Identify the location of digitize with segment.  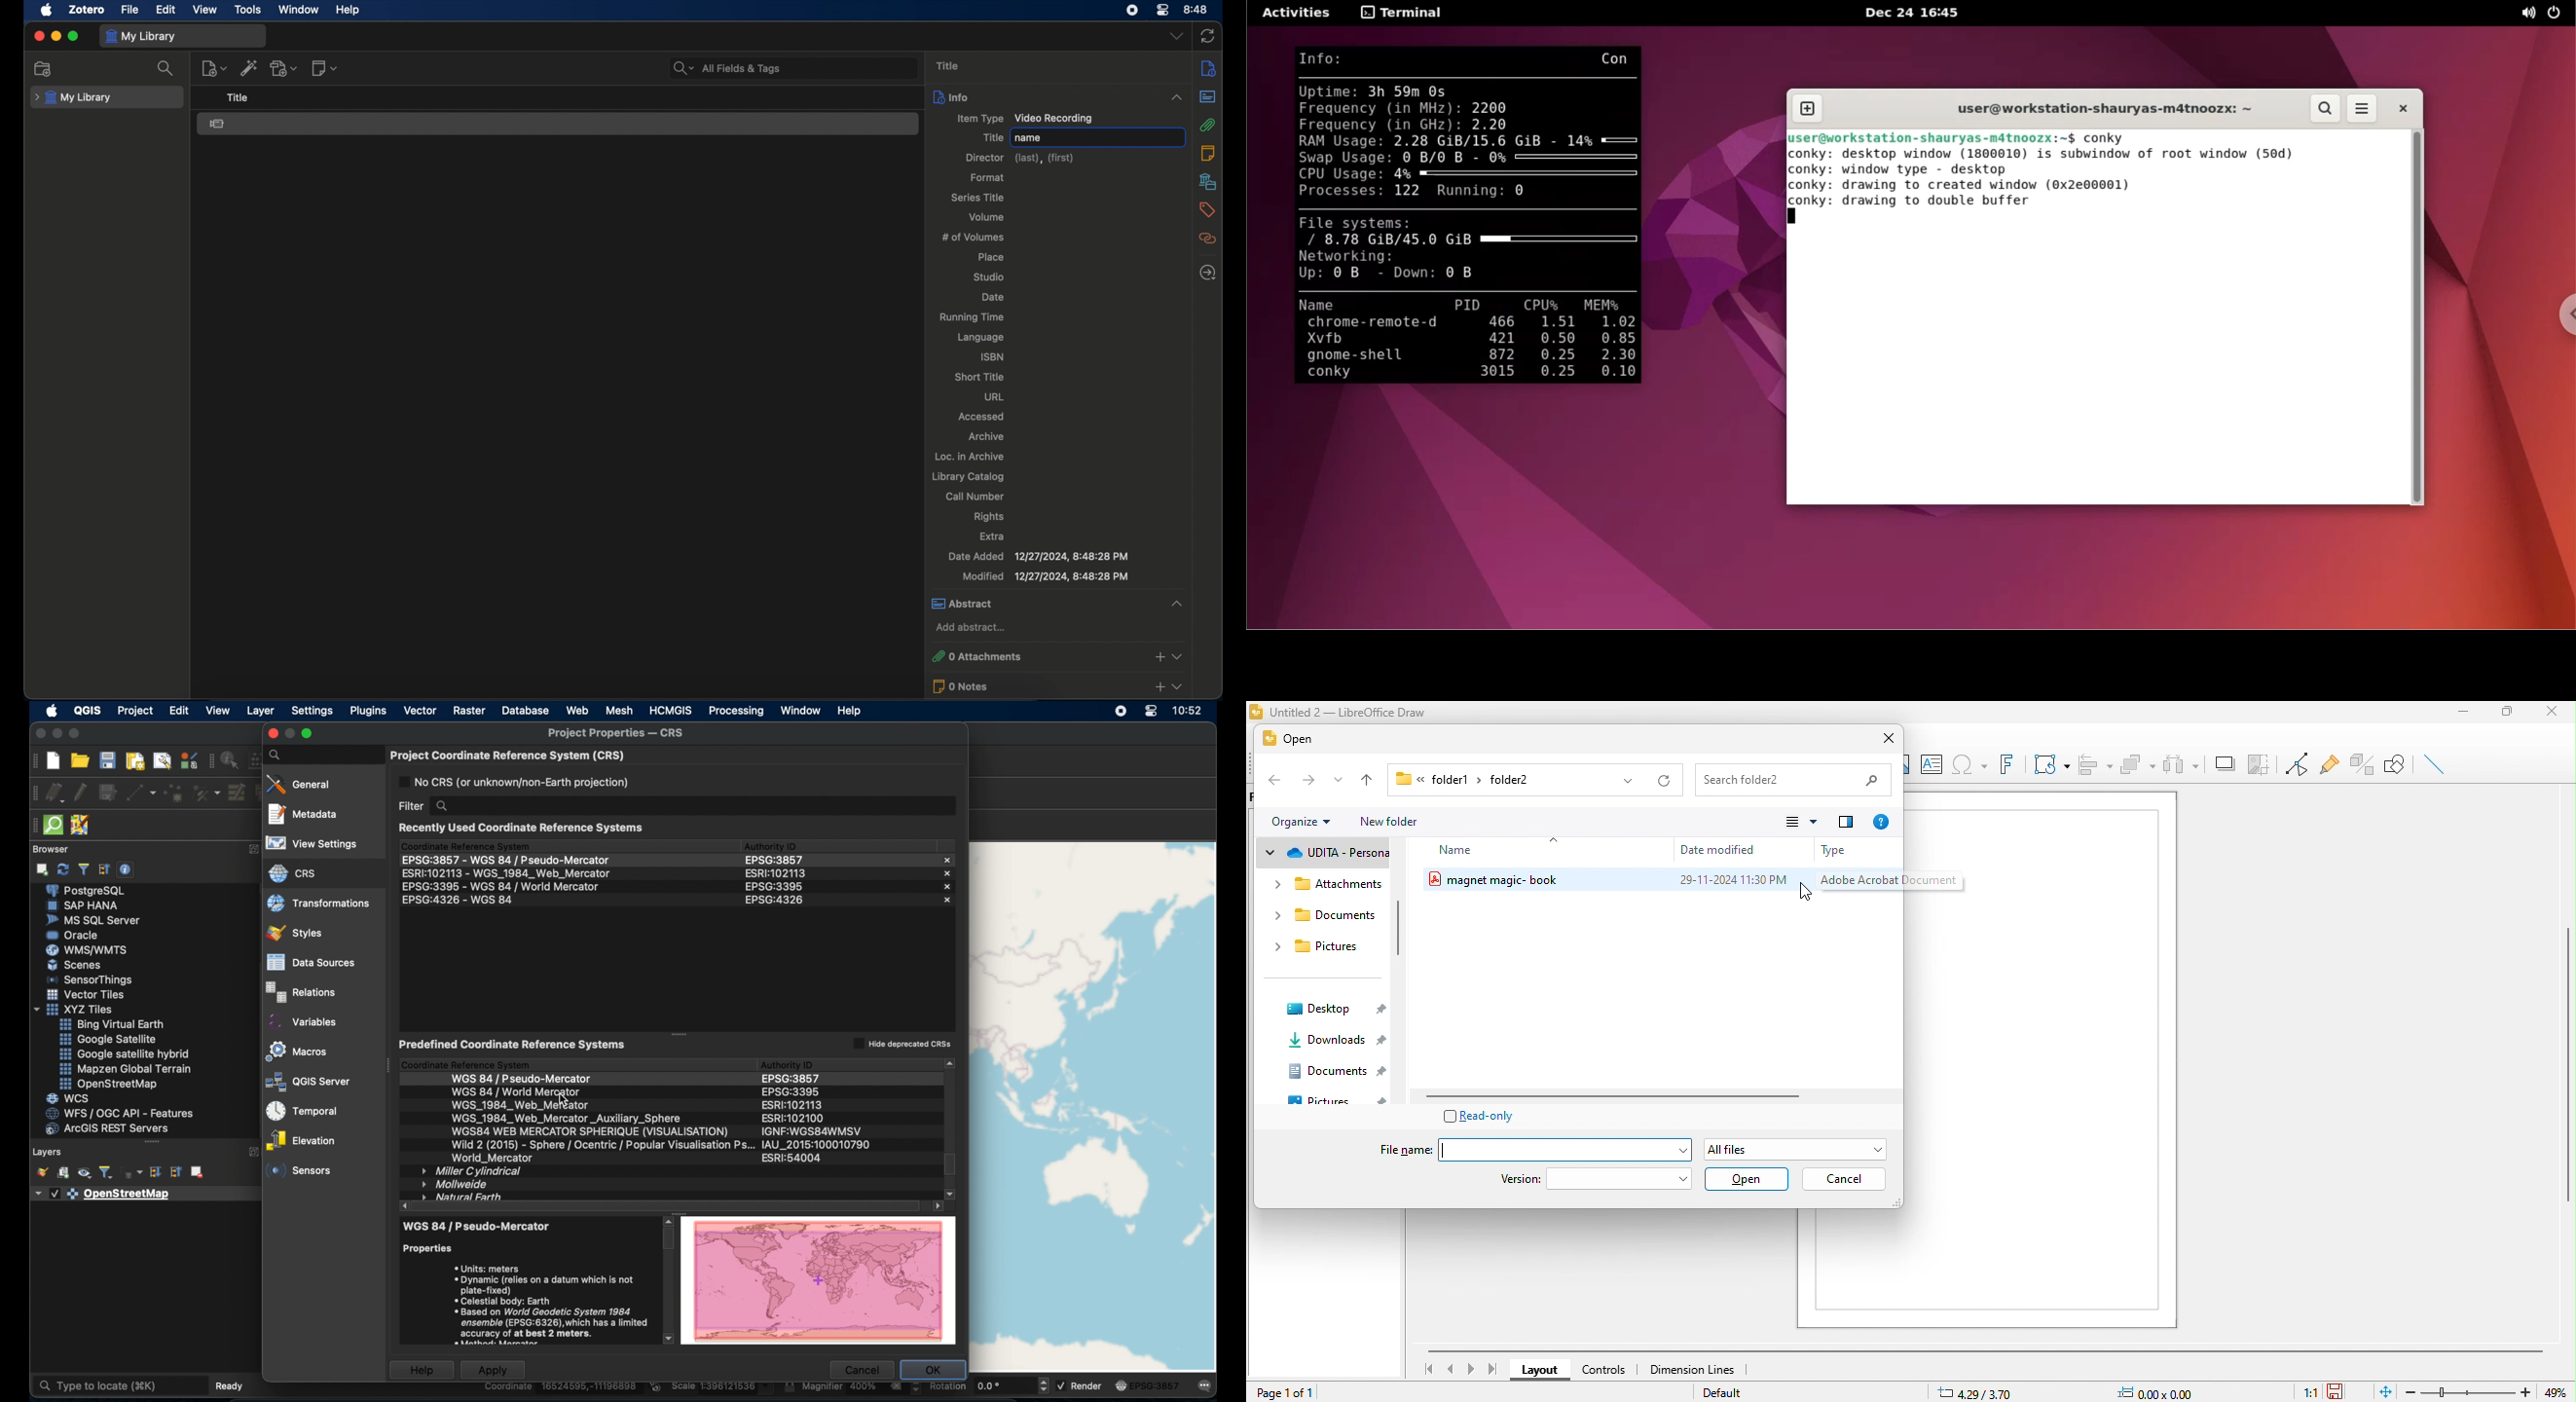
(140, 795).